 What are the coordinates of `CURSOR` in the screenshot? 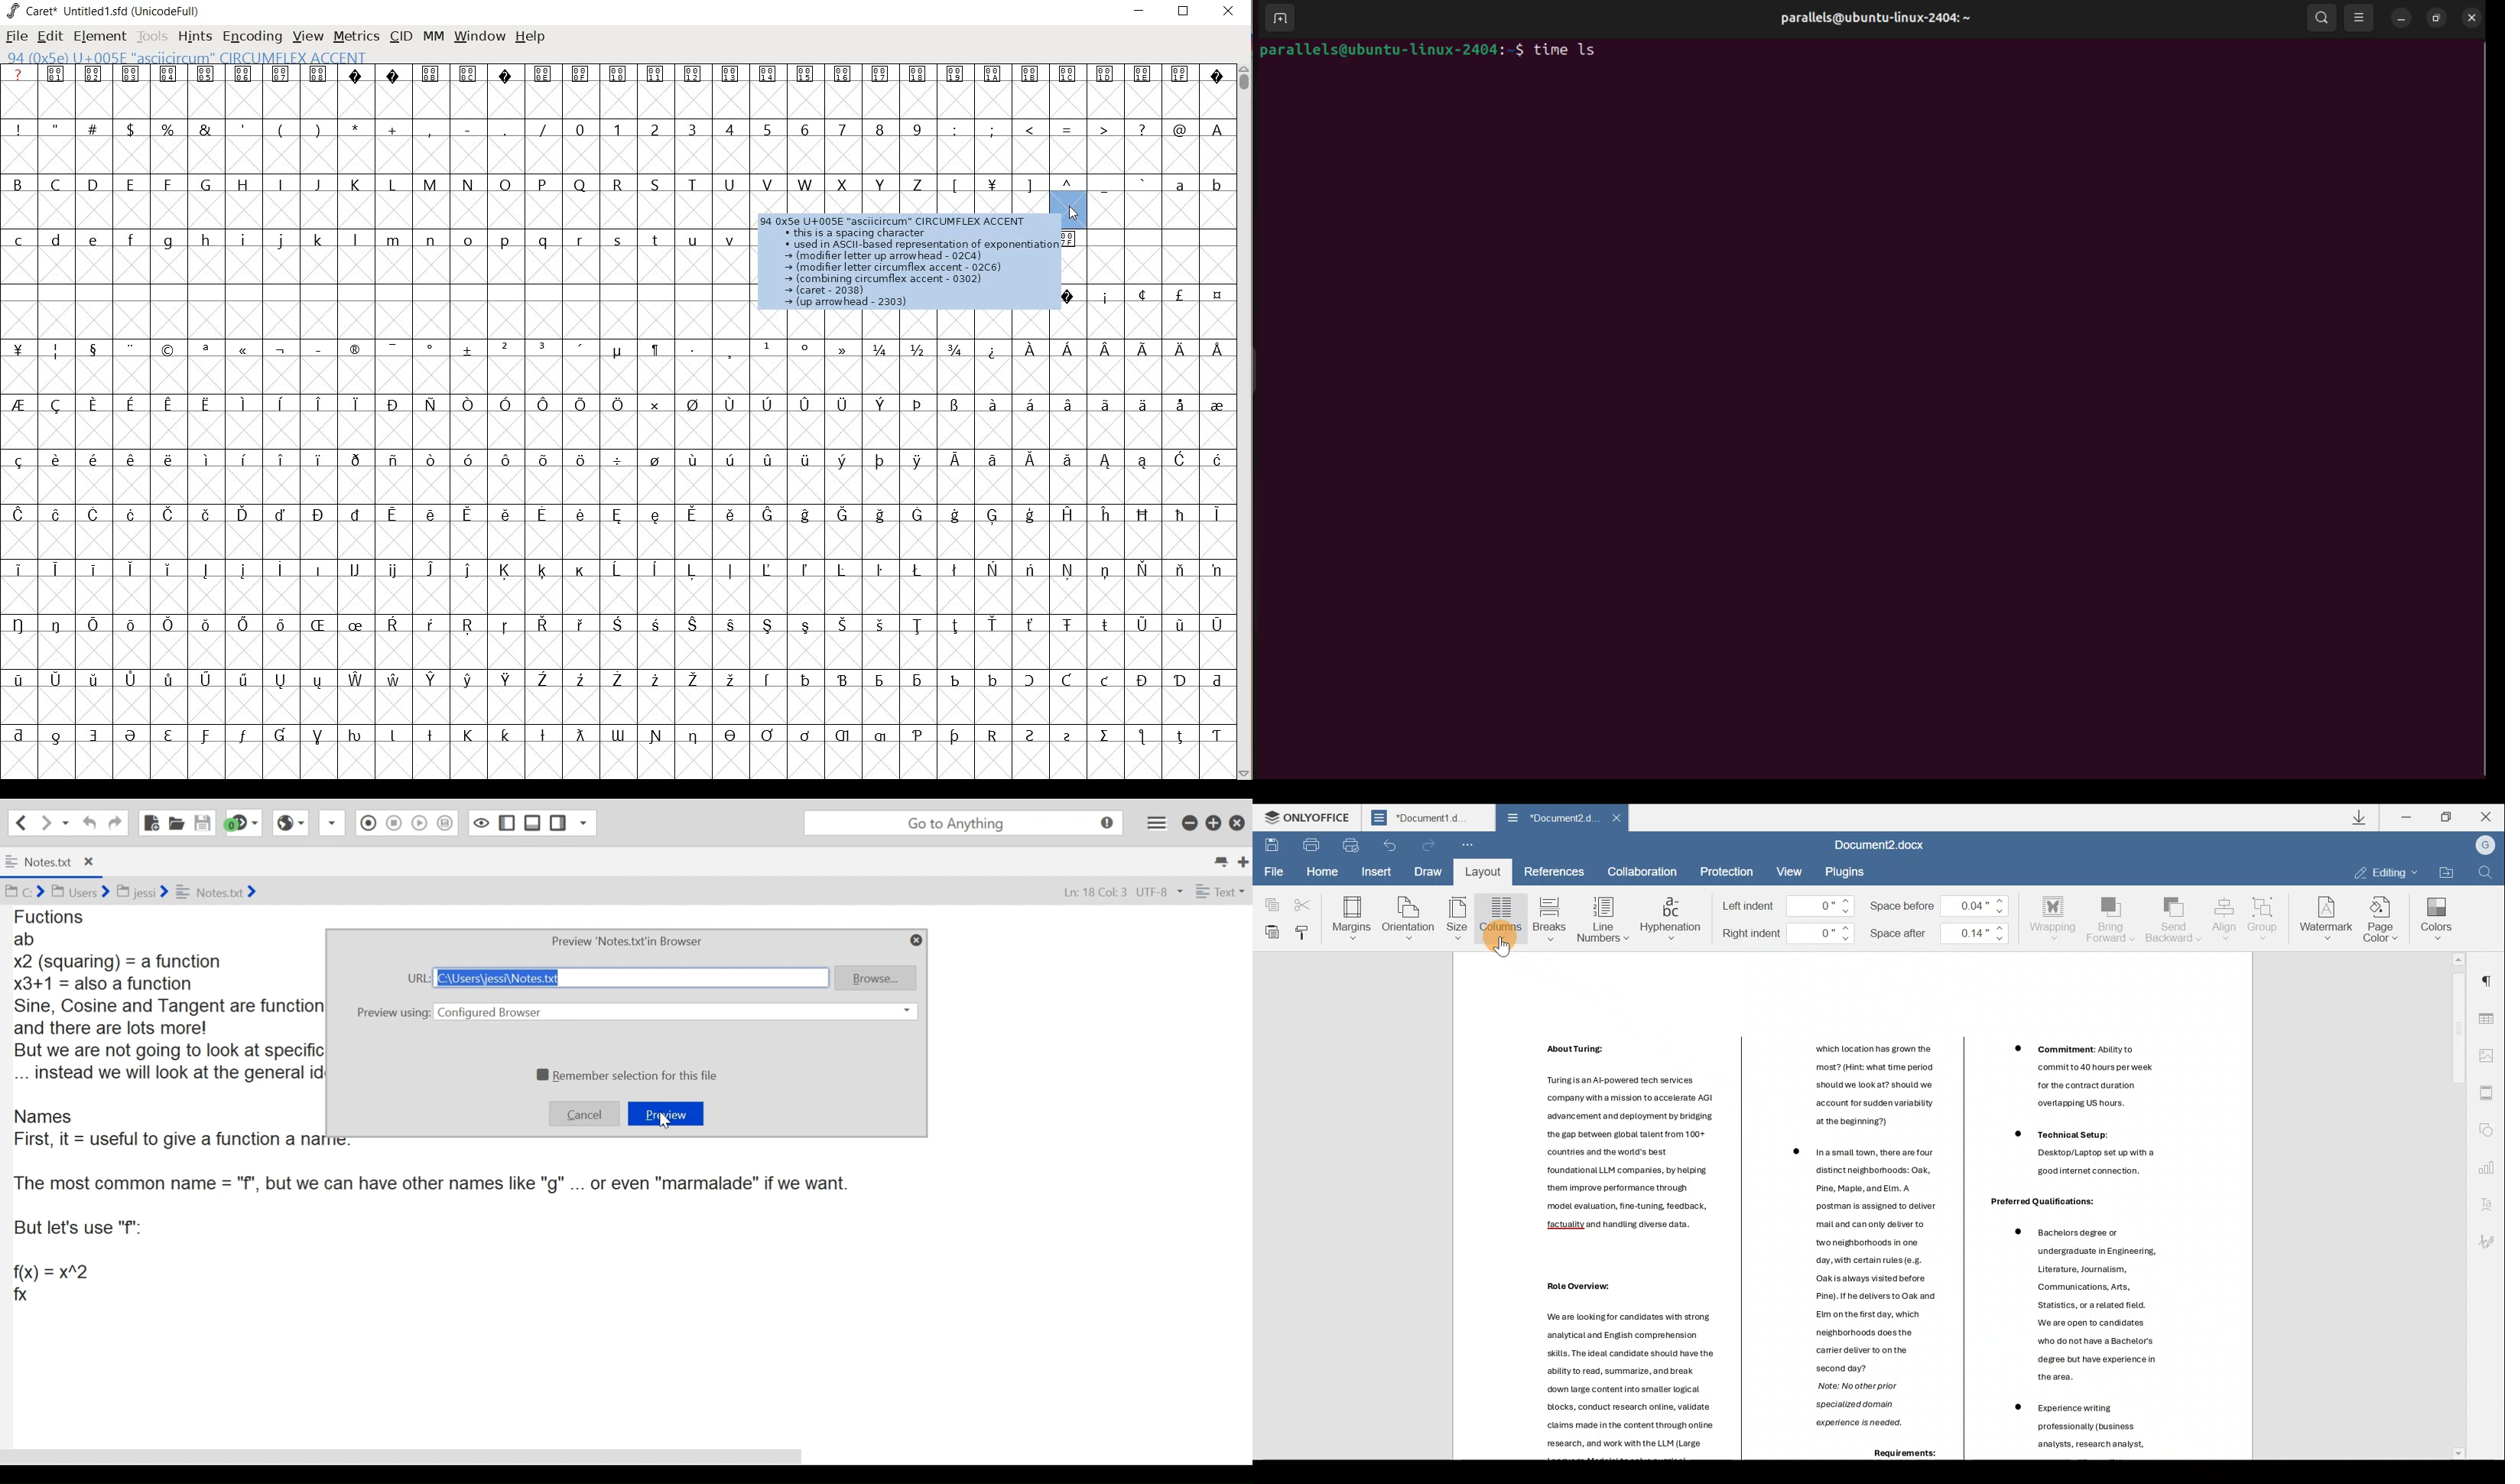 It's located at (1073, 207).